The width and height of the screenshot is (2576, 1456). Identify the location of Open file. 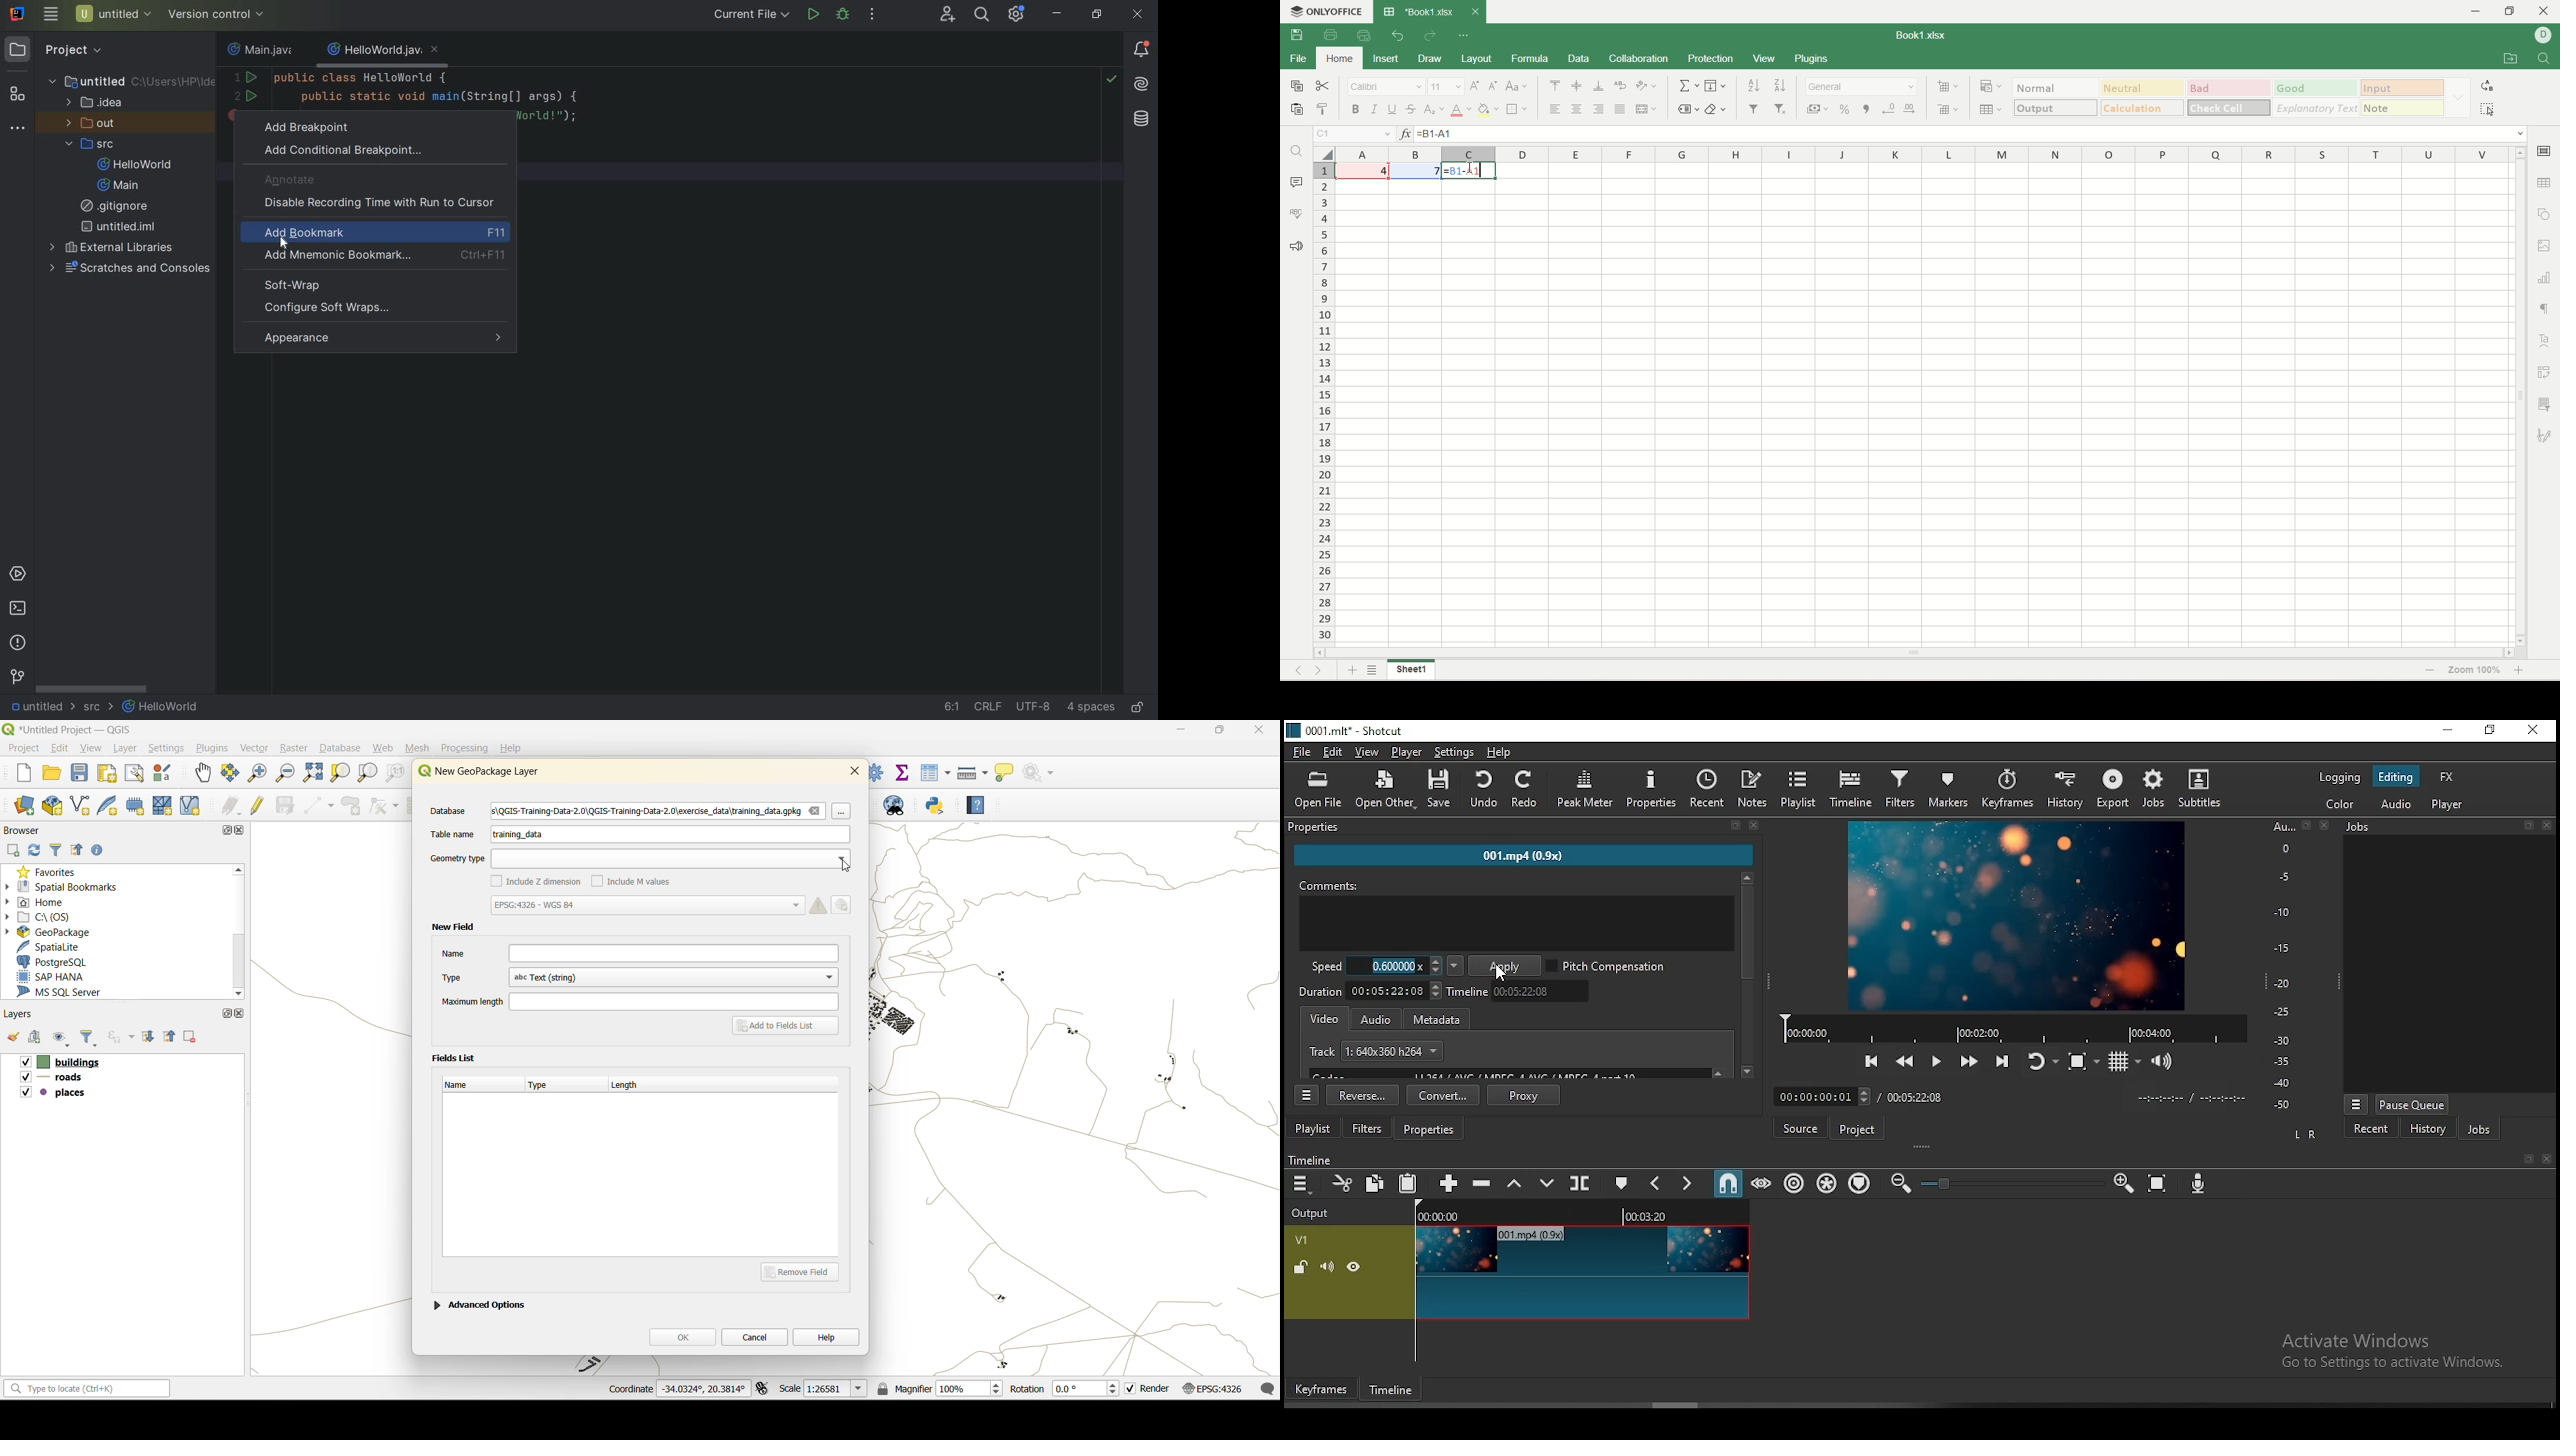
(1316, 790).